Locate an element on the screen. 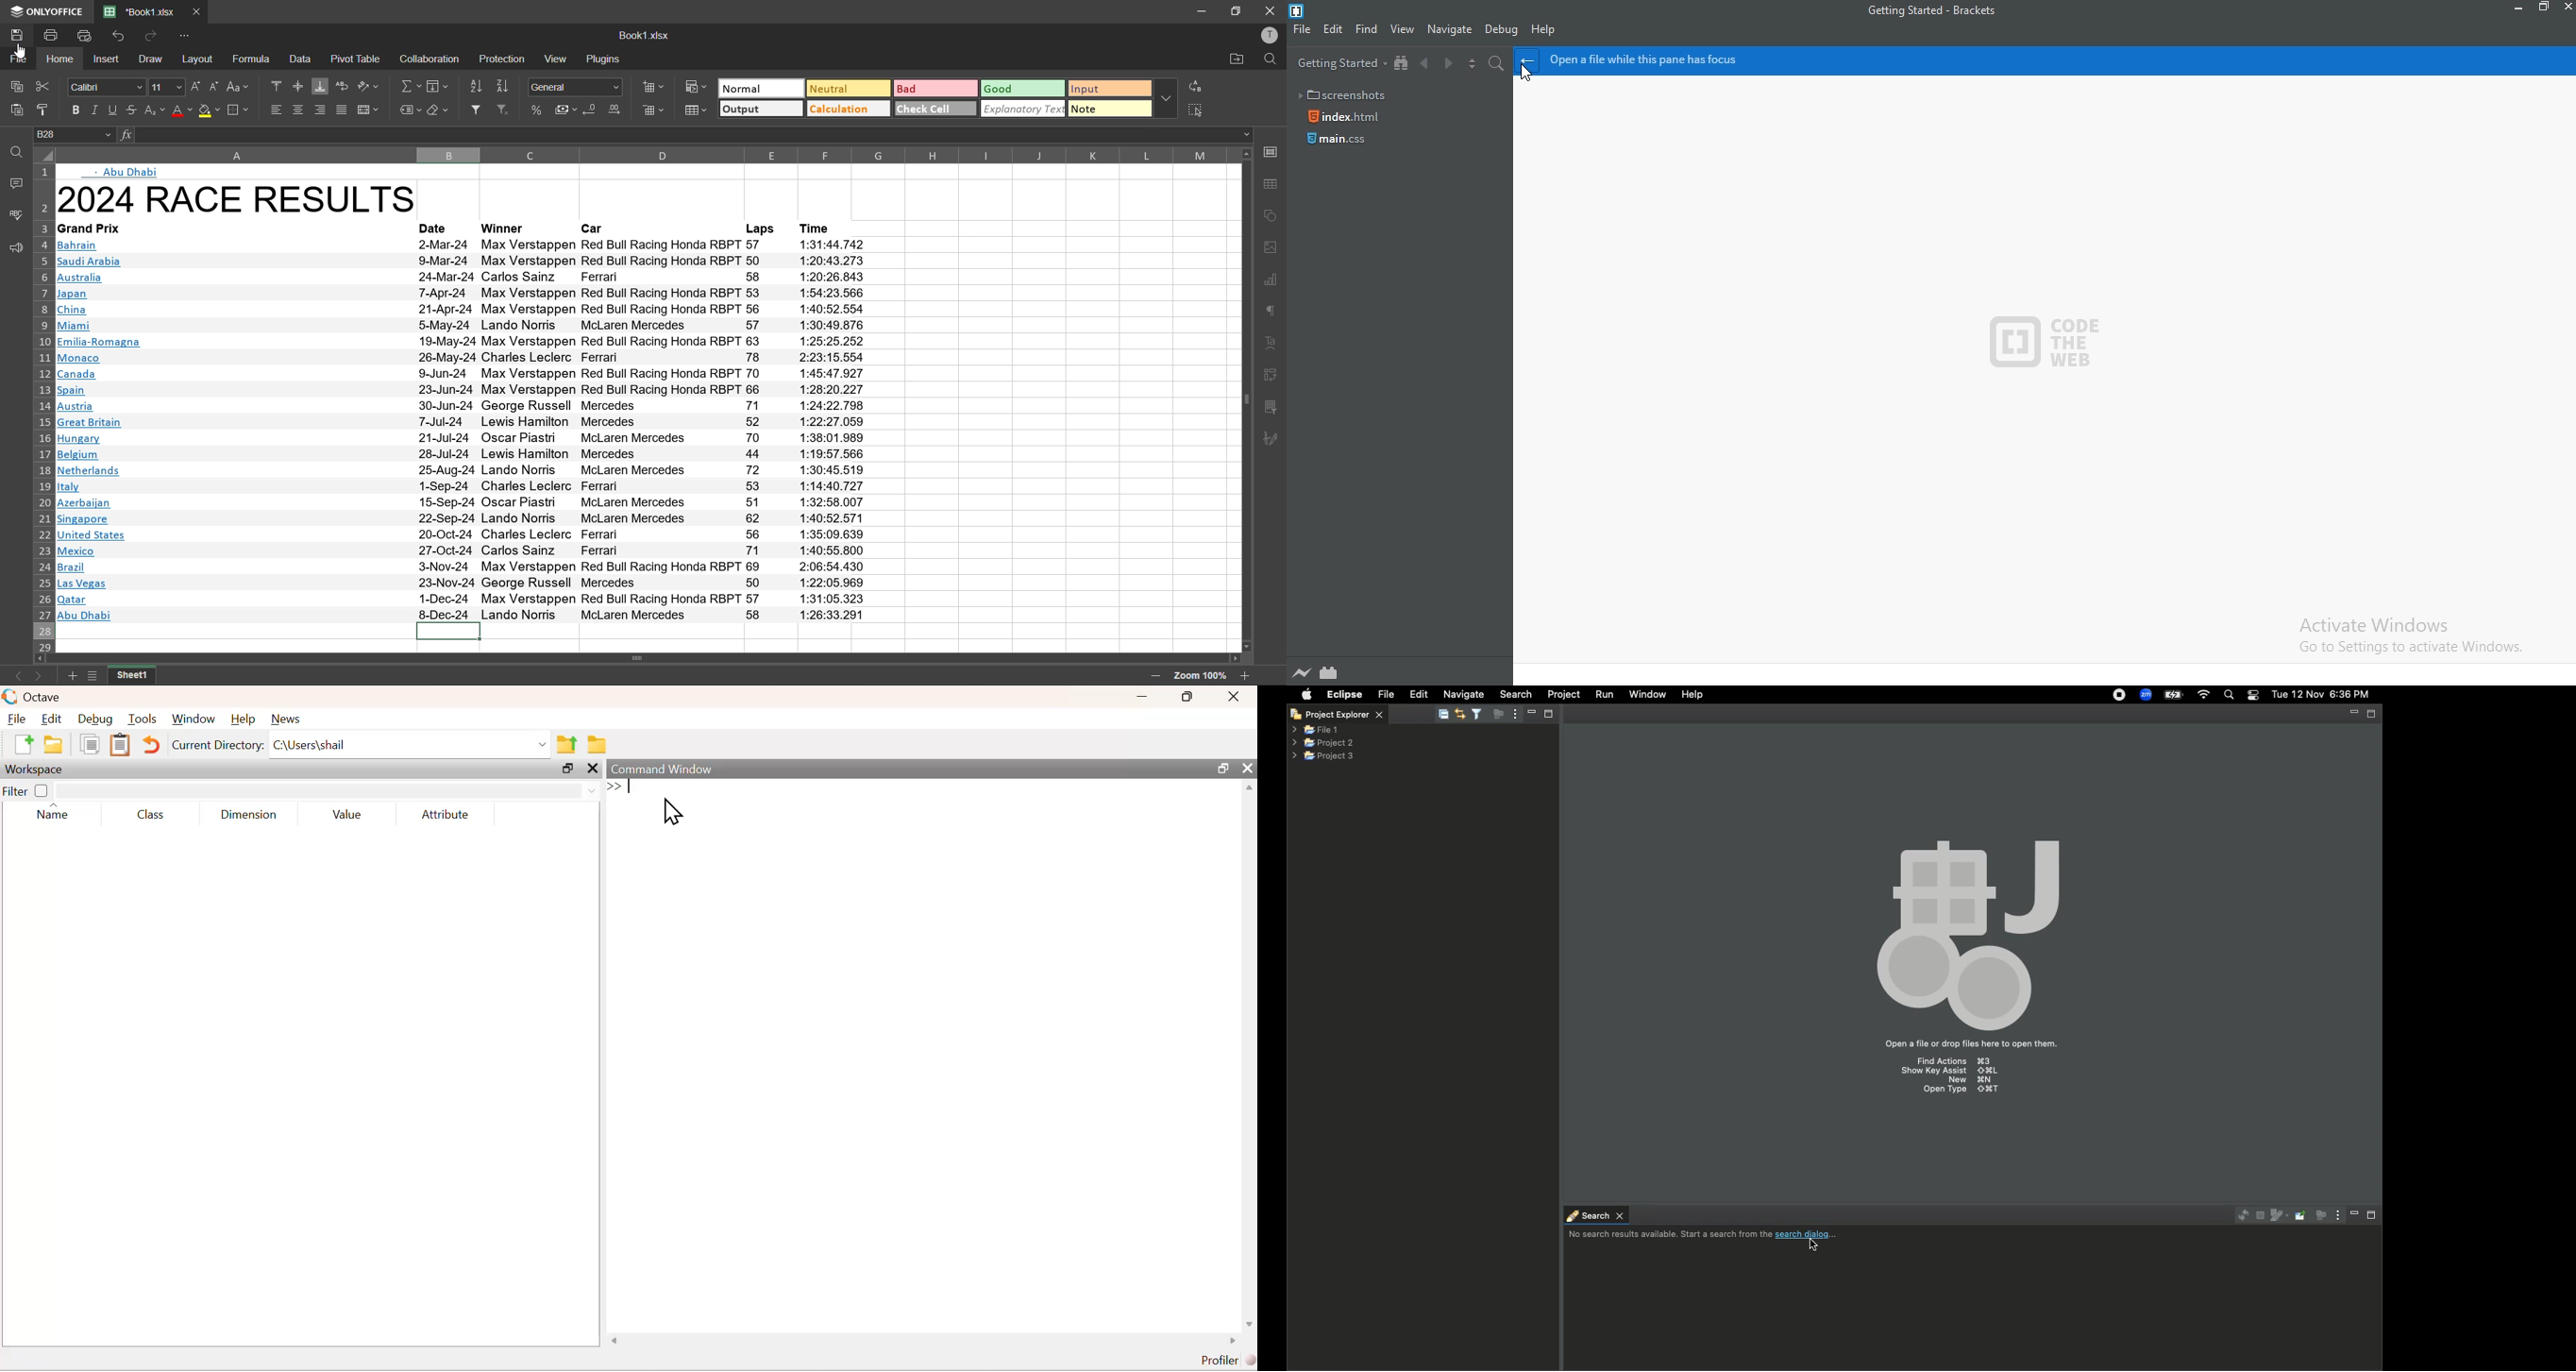 The width and height of the screenshot is (2576, 1372). font size is located at coordinates (165, 89).